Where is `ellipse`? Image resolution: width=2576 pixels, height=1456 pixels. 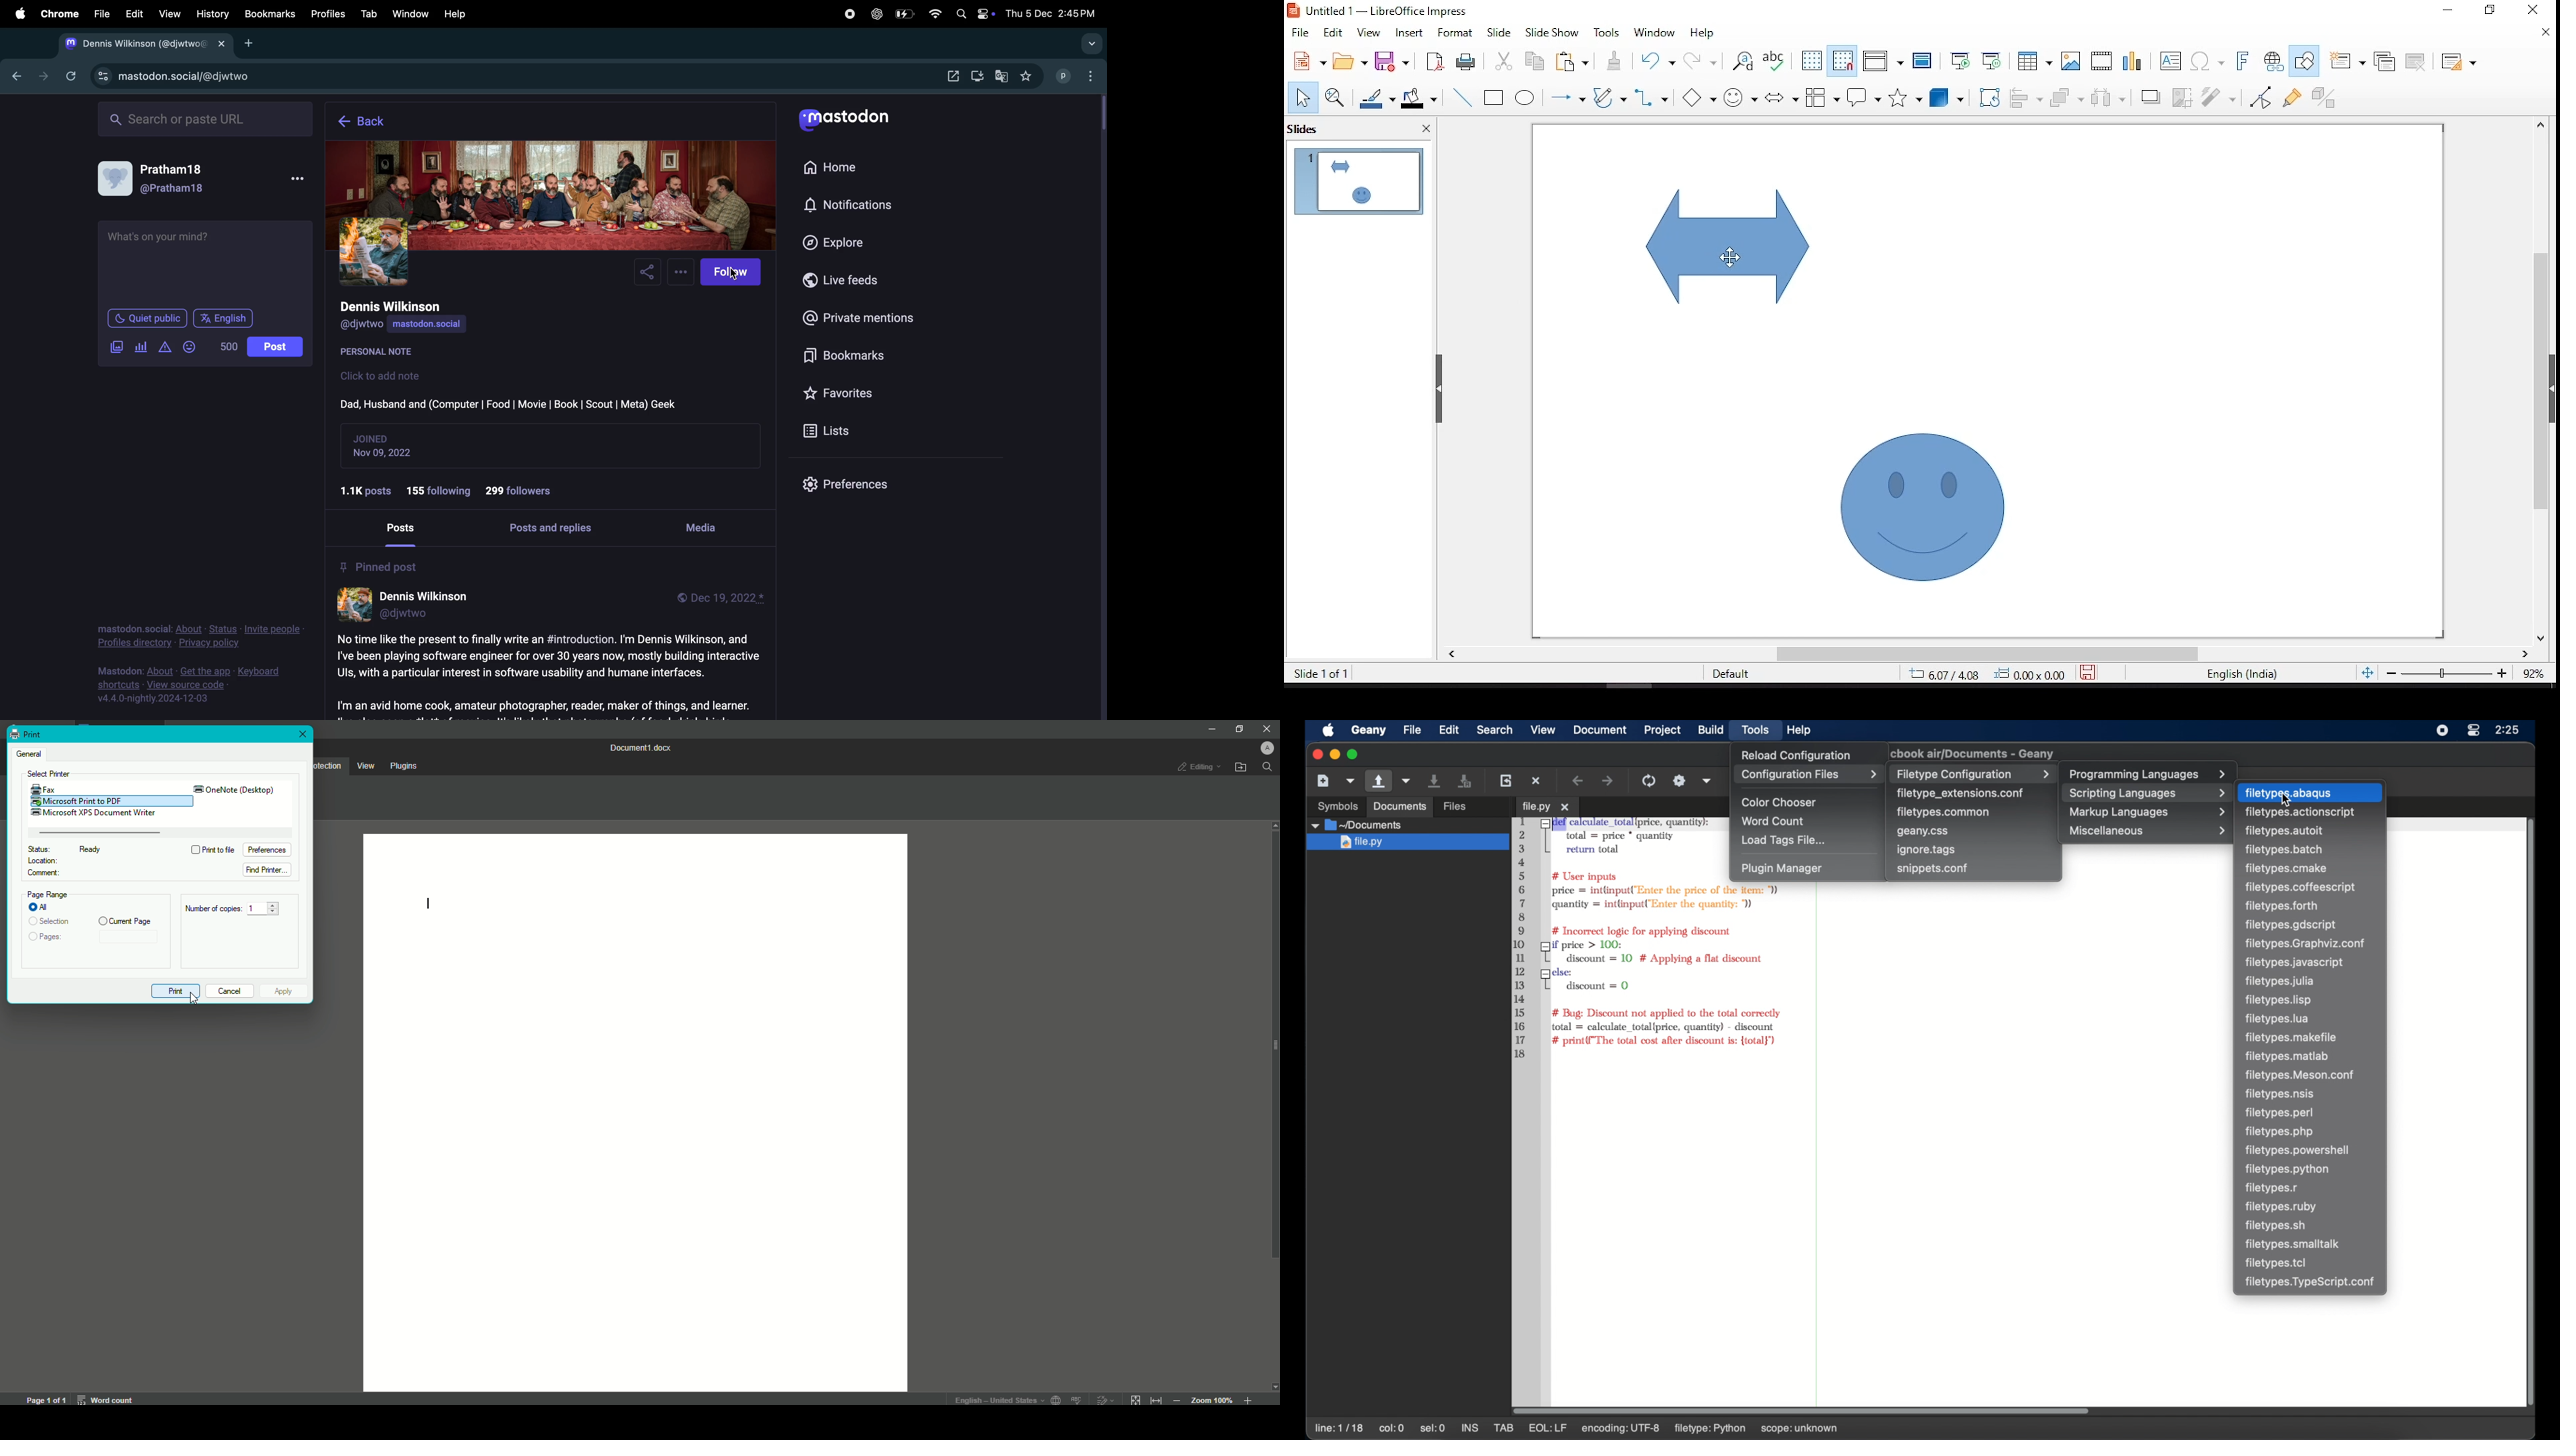 ellipse is located at coordinates (1527, 100).